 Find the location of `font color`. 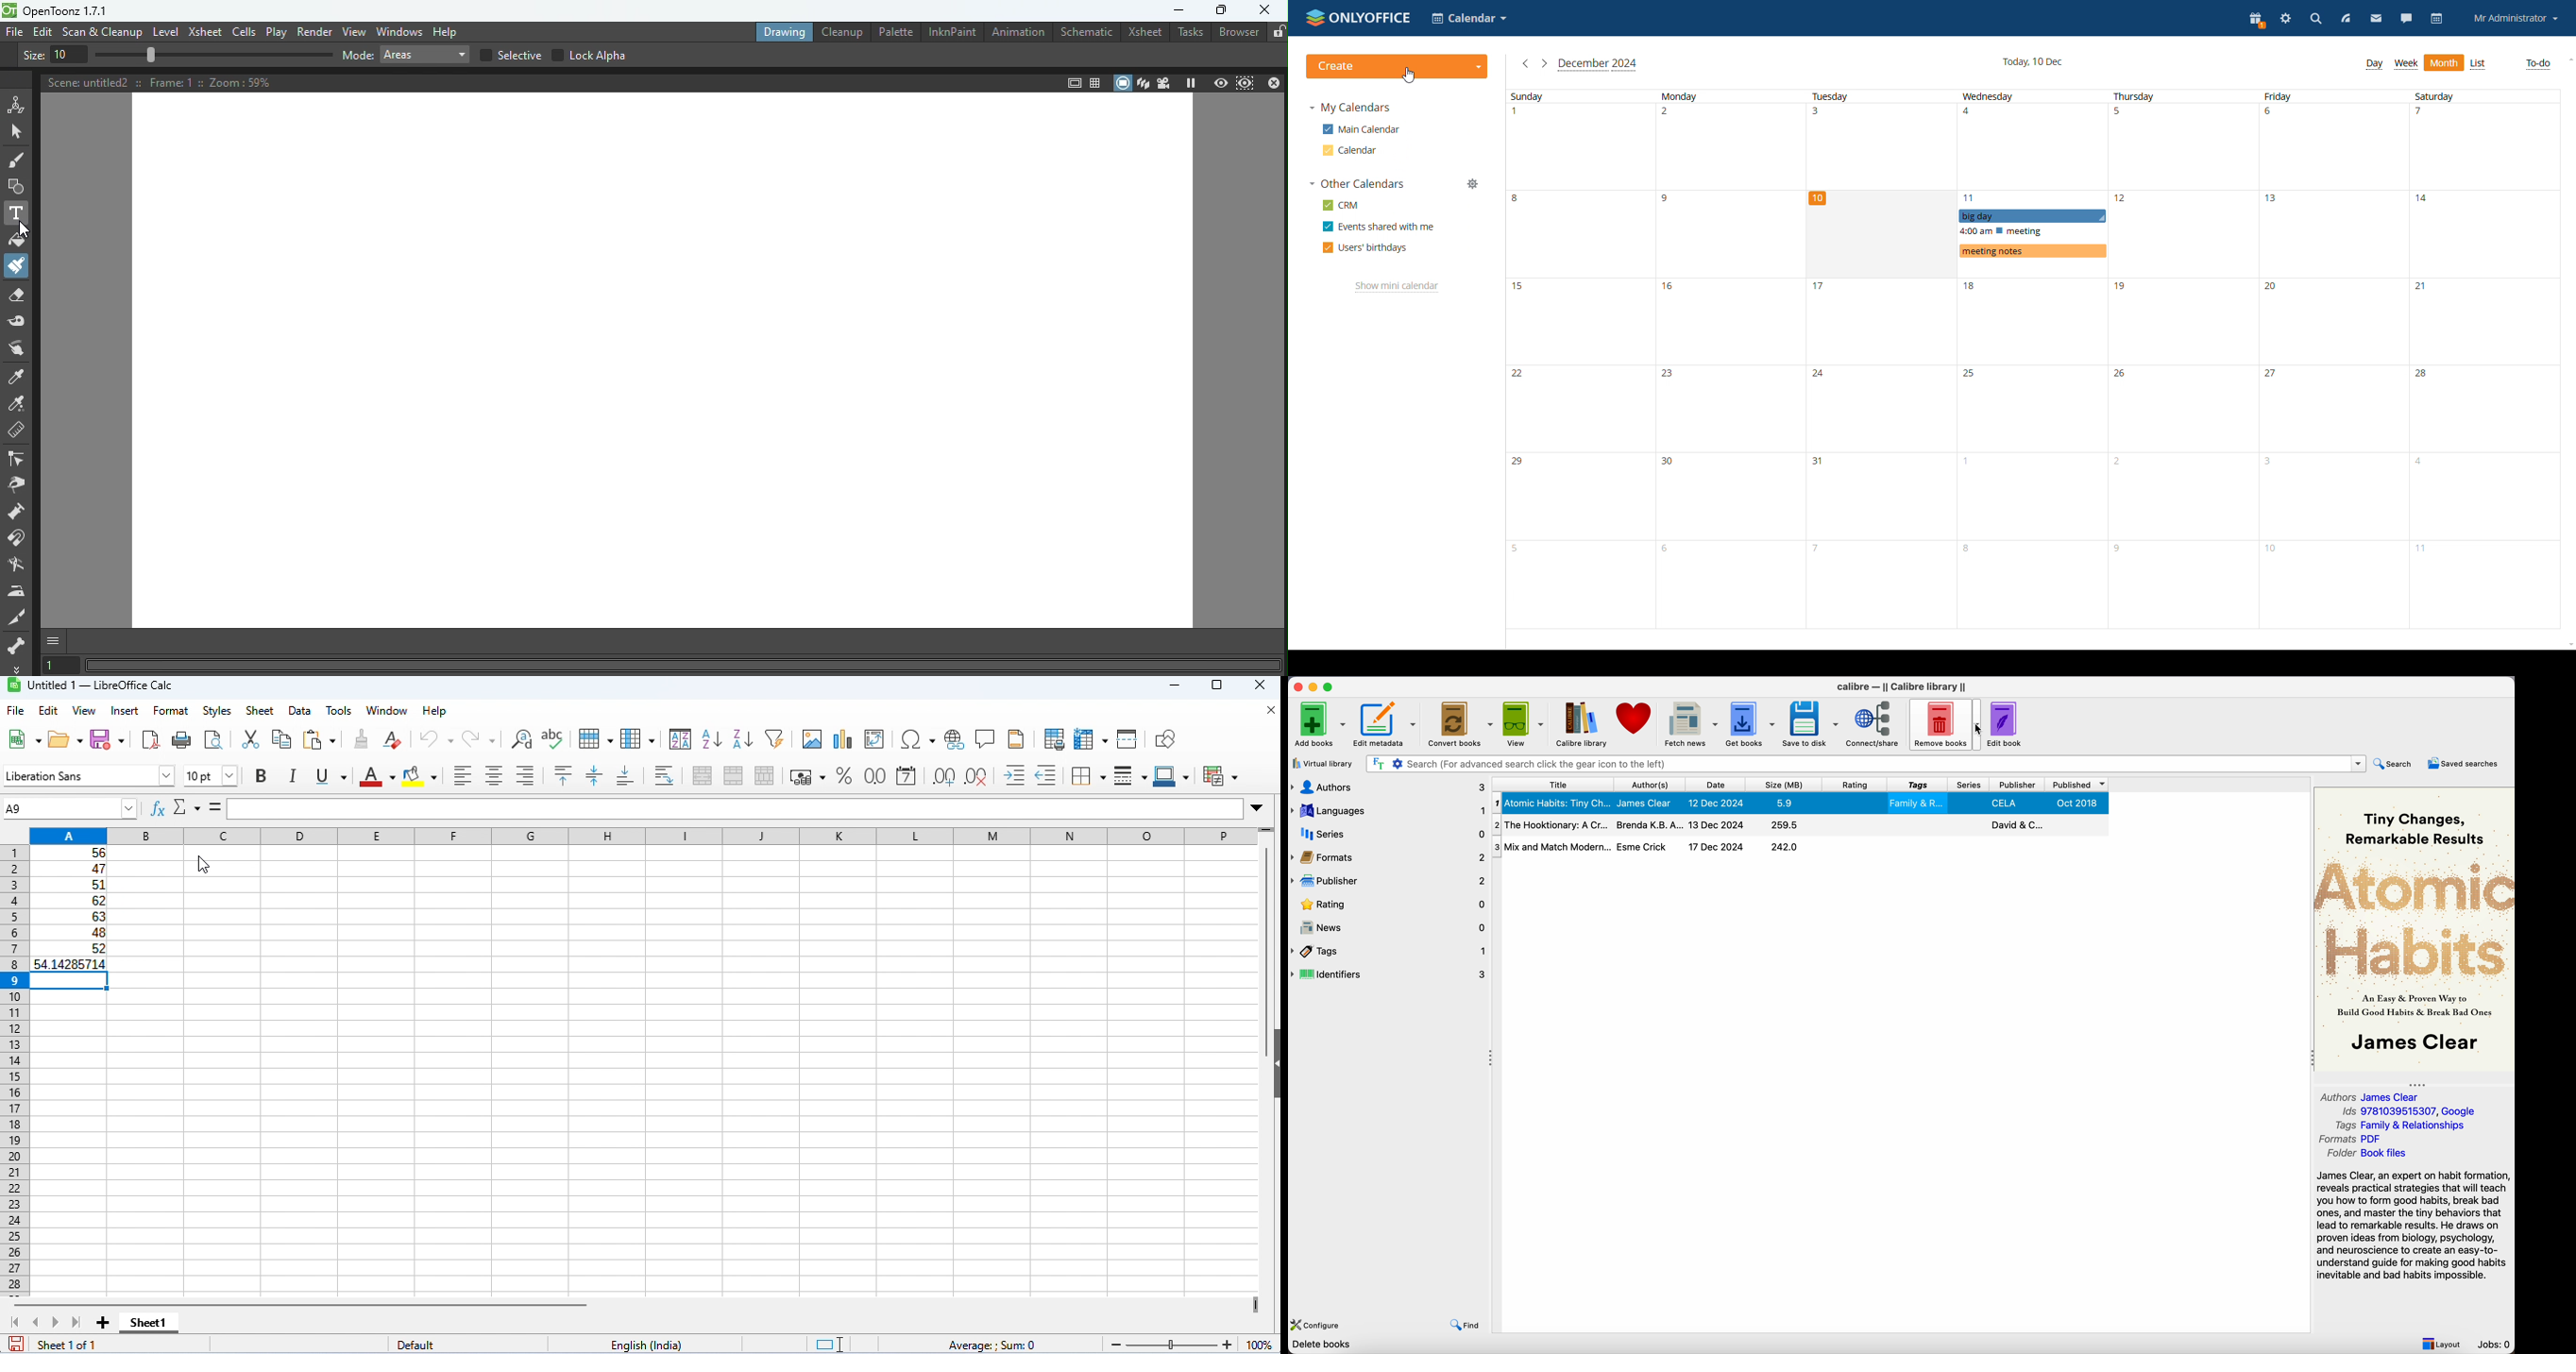

font color is located at coordinates (374, 776).